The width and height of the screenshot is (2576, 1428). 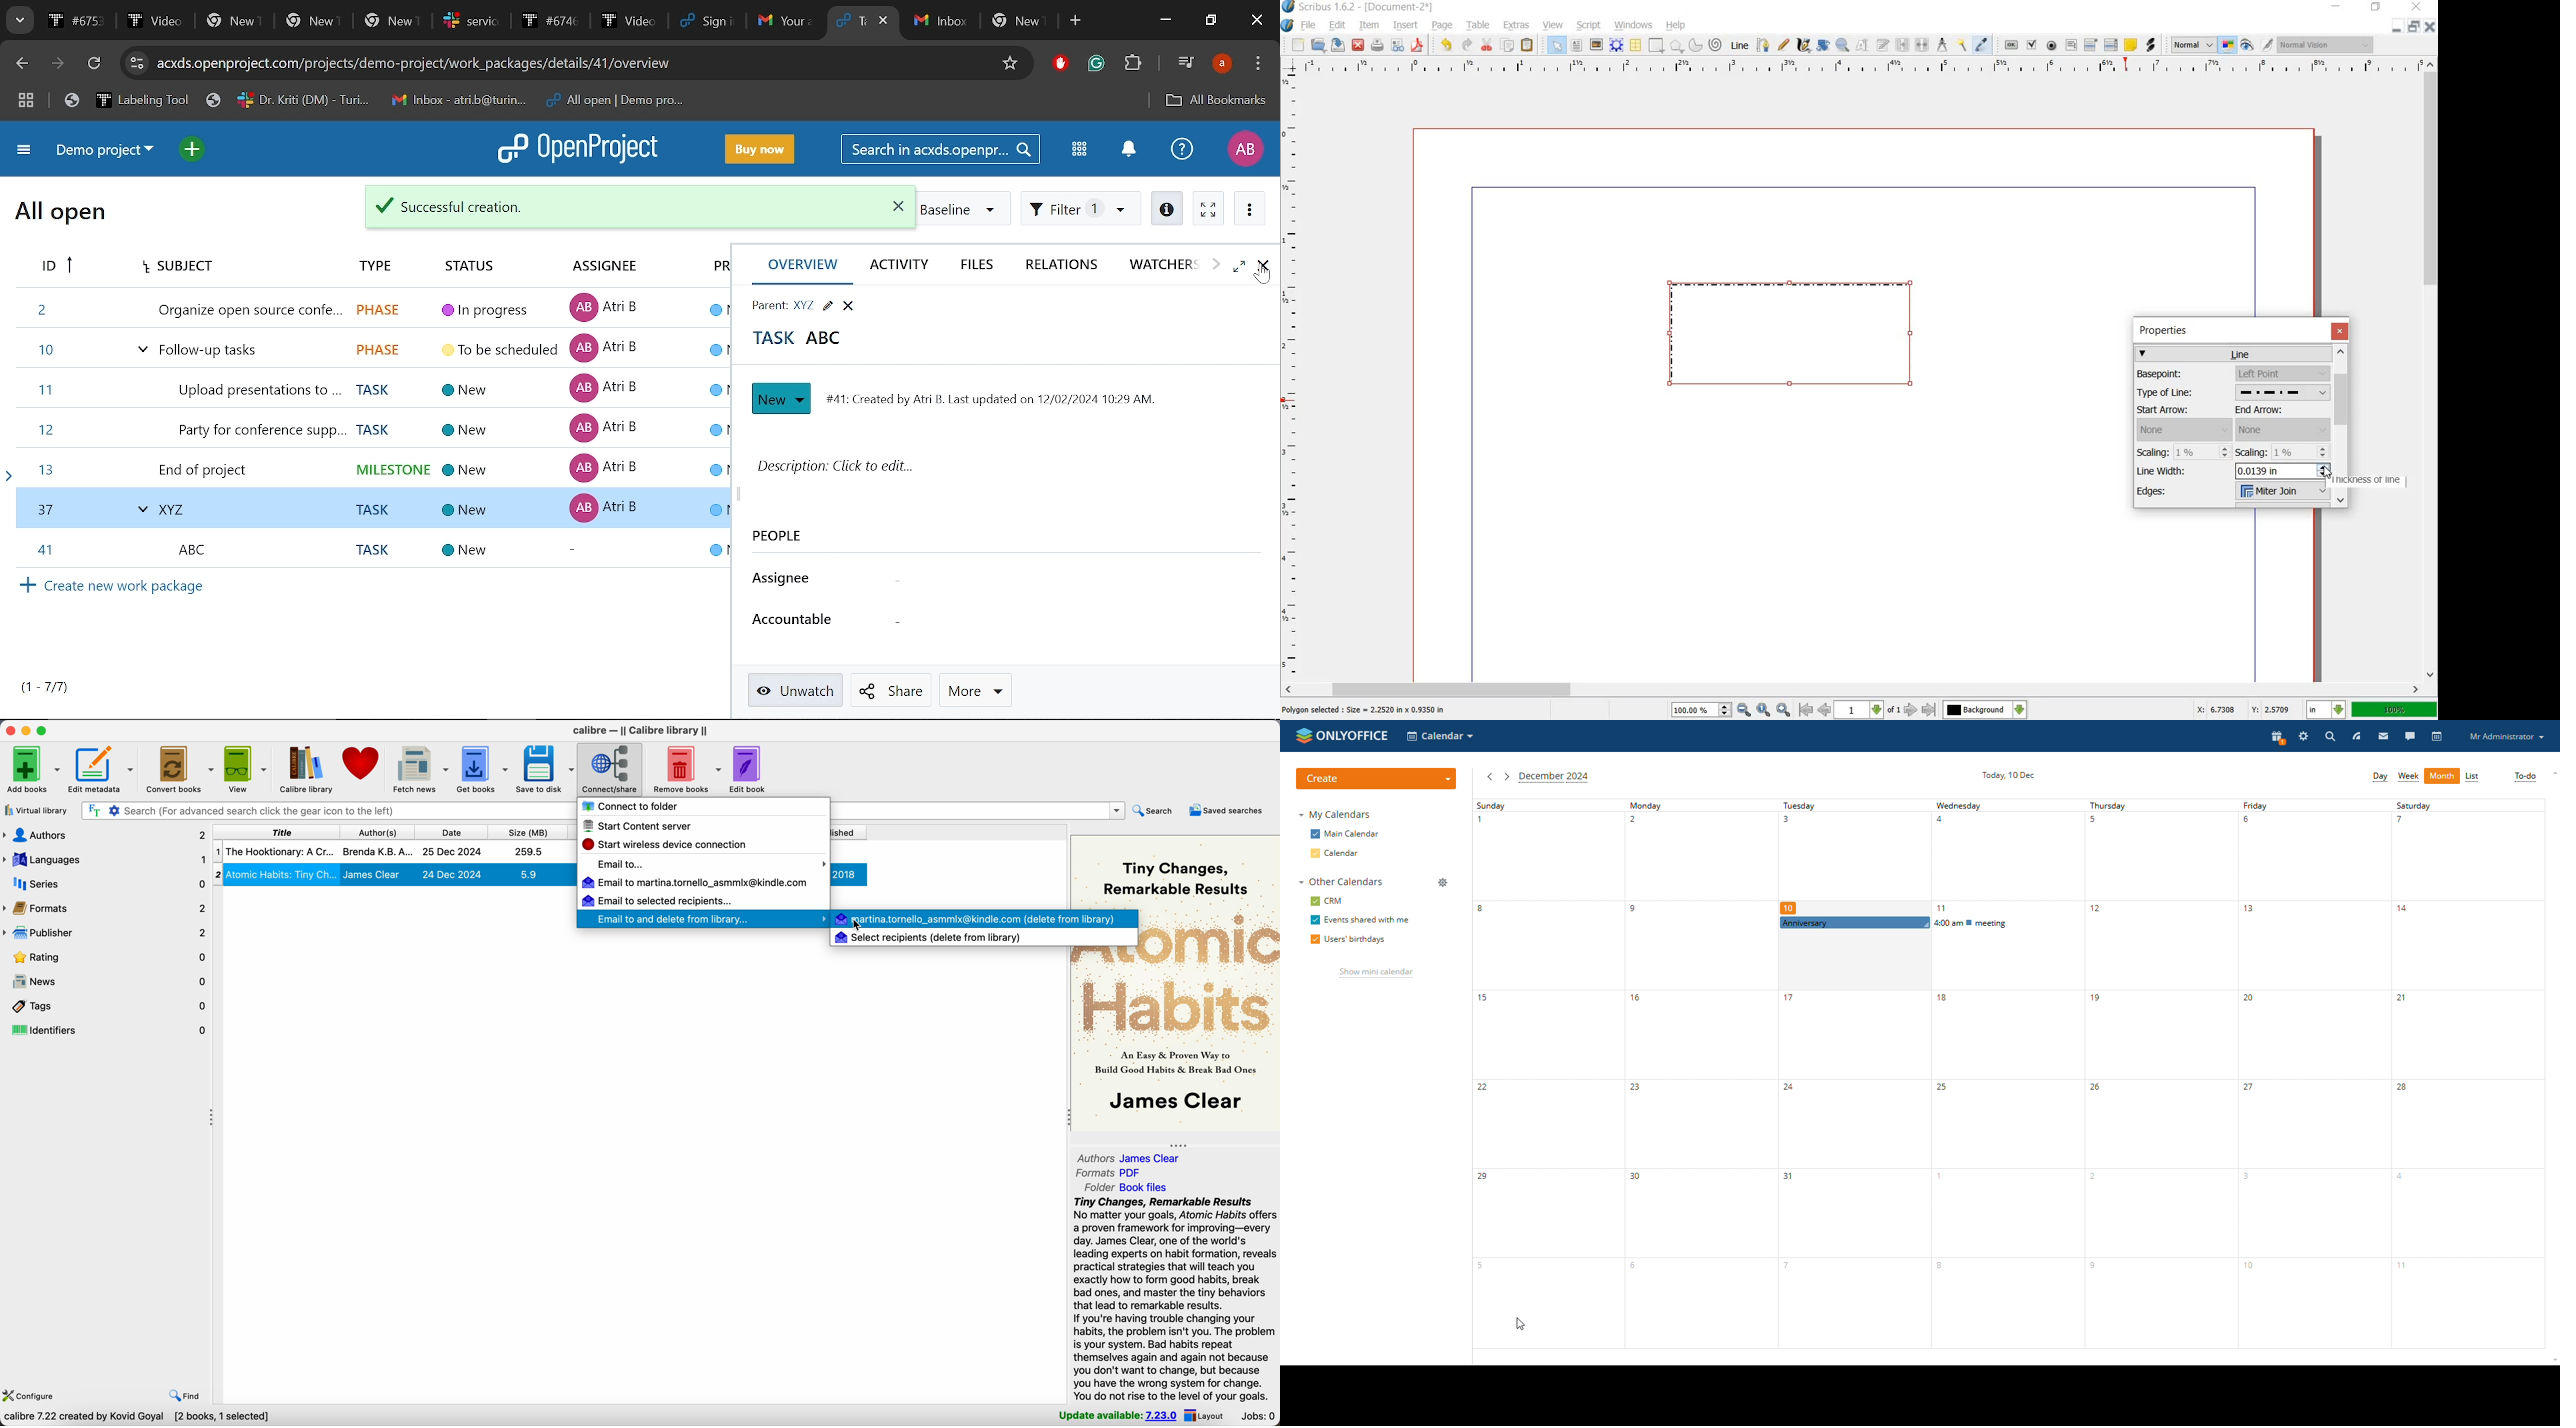 What do you see at coordinates (1444, 46) in the screenshot?
I see `UNDO` at bounding box center [1444, 46].